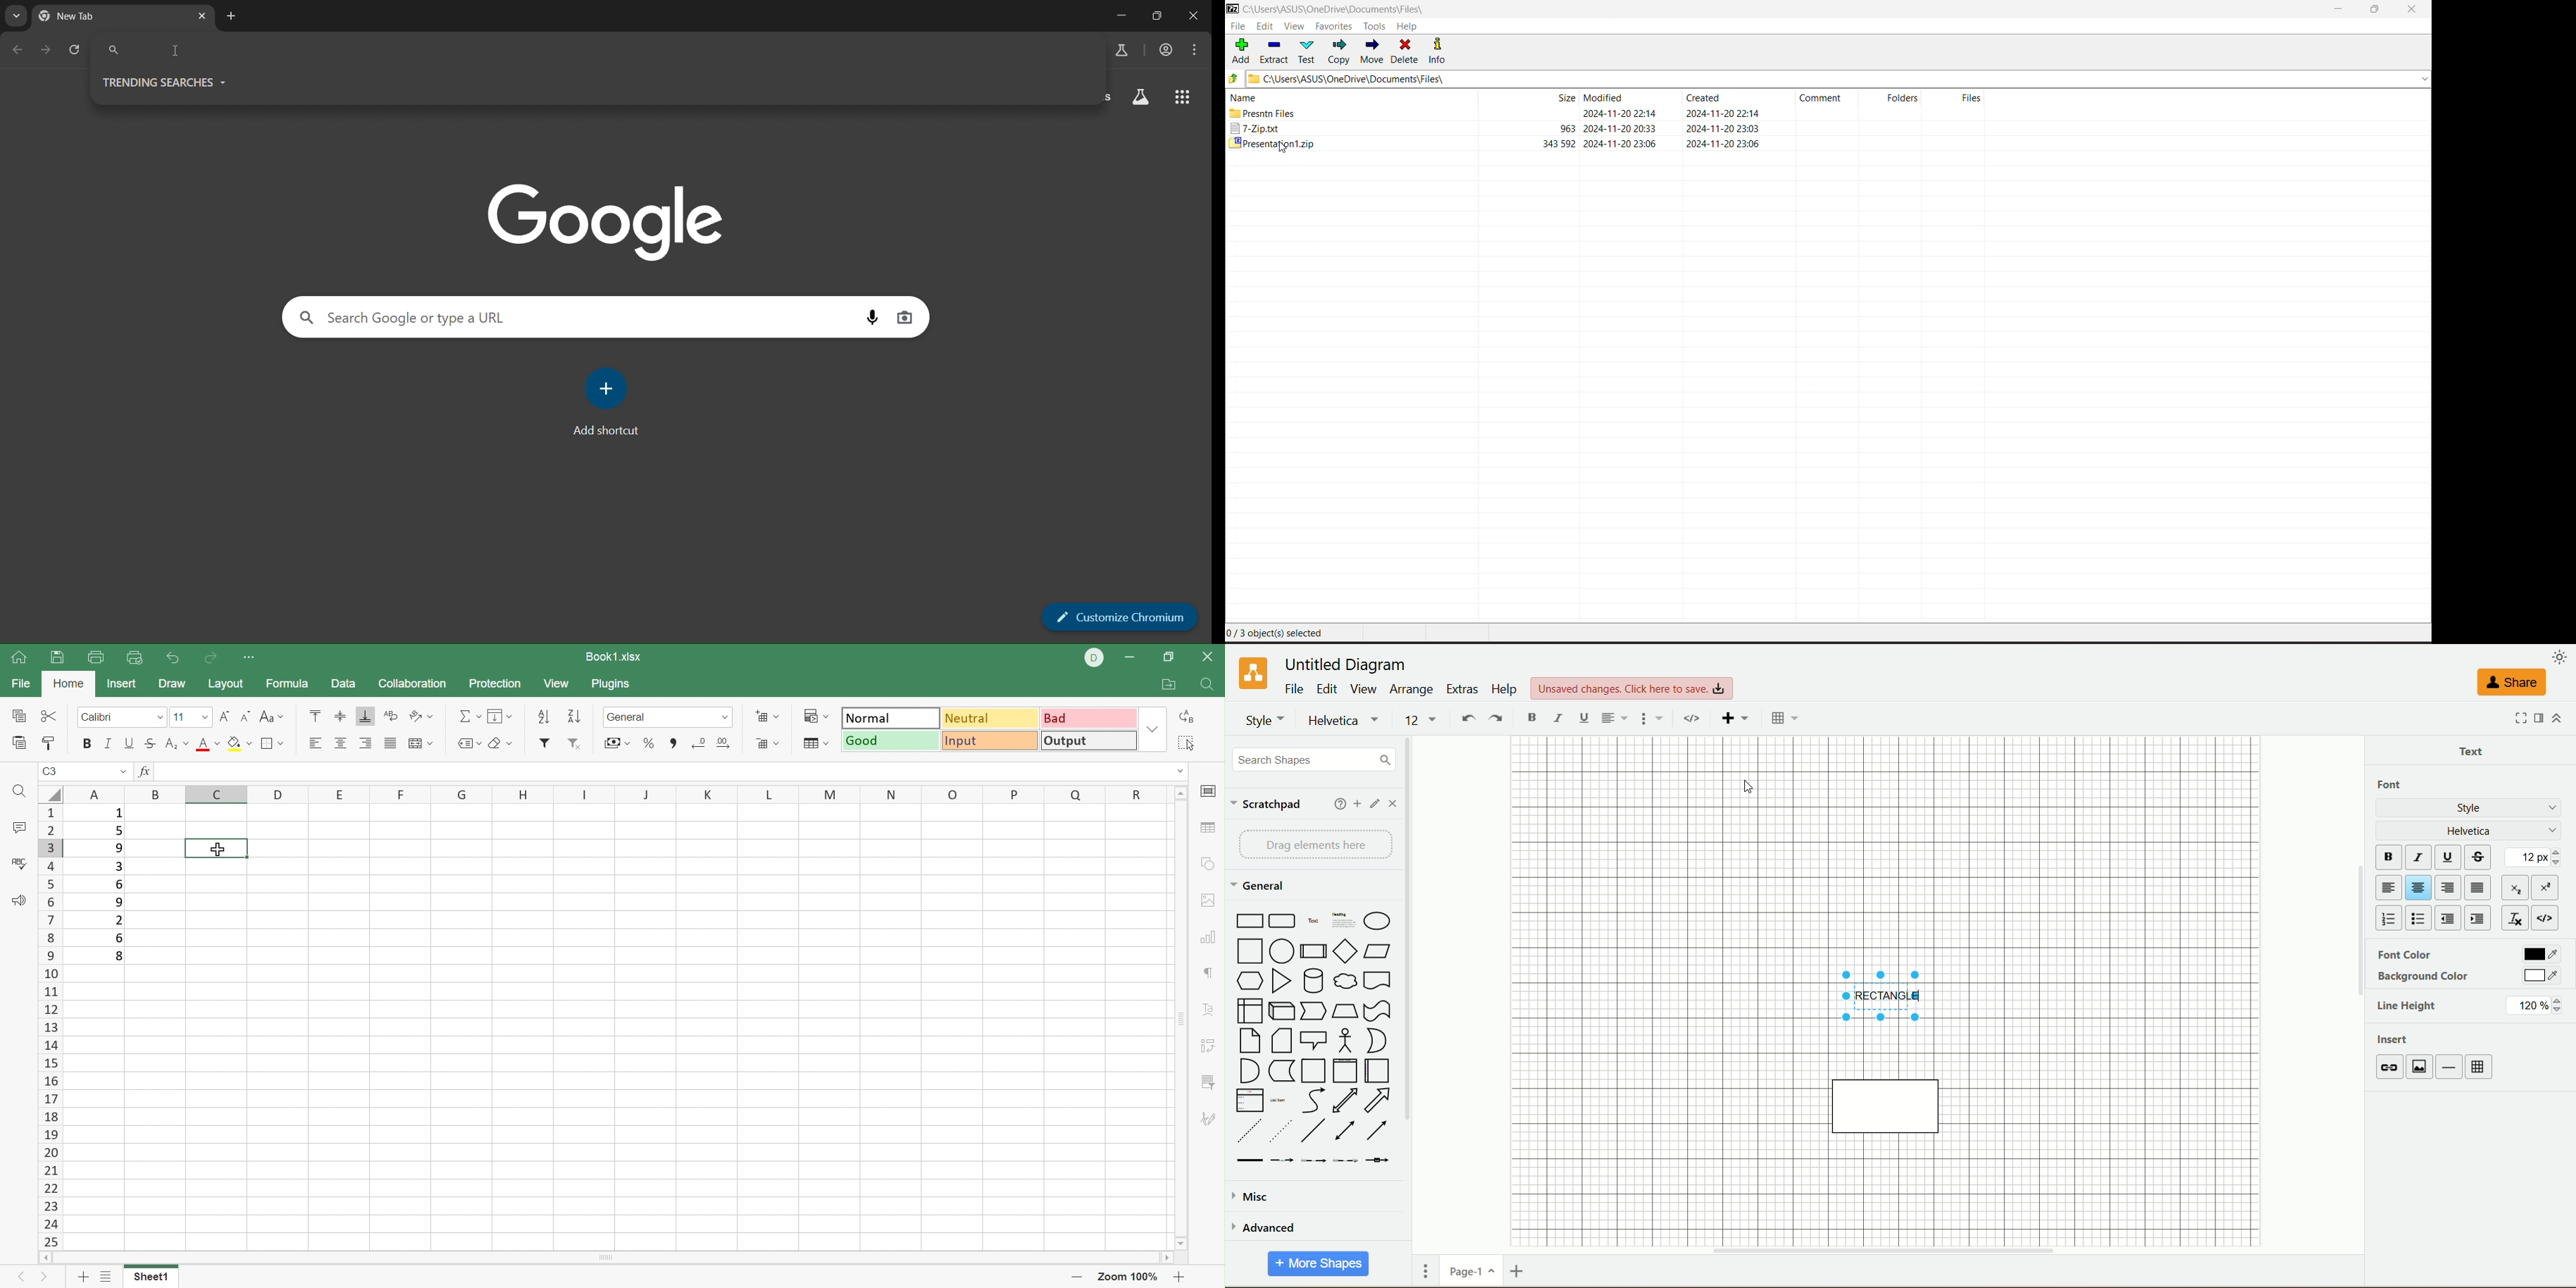 The height and width of the screenshot is (1288, 2576). Describe the element at coordinates (20, 659) in the screenshot. I see `Home` at that location.